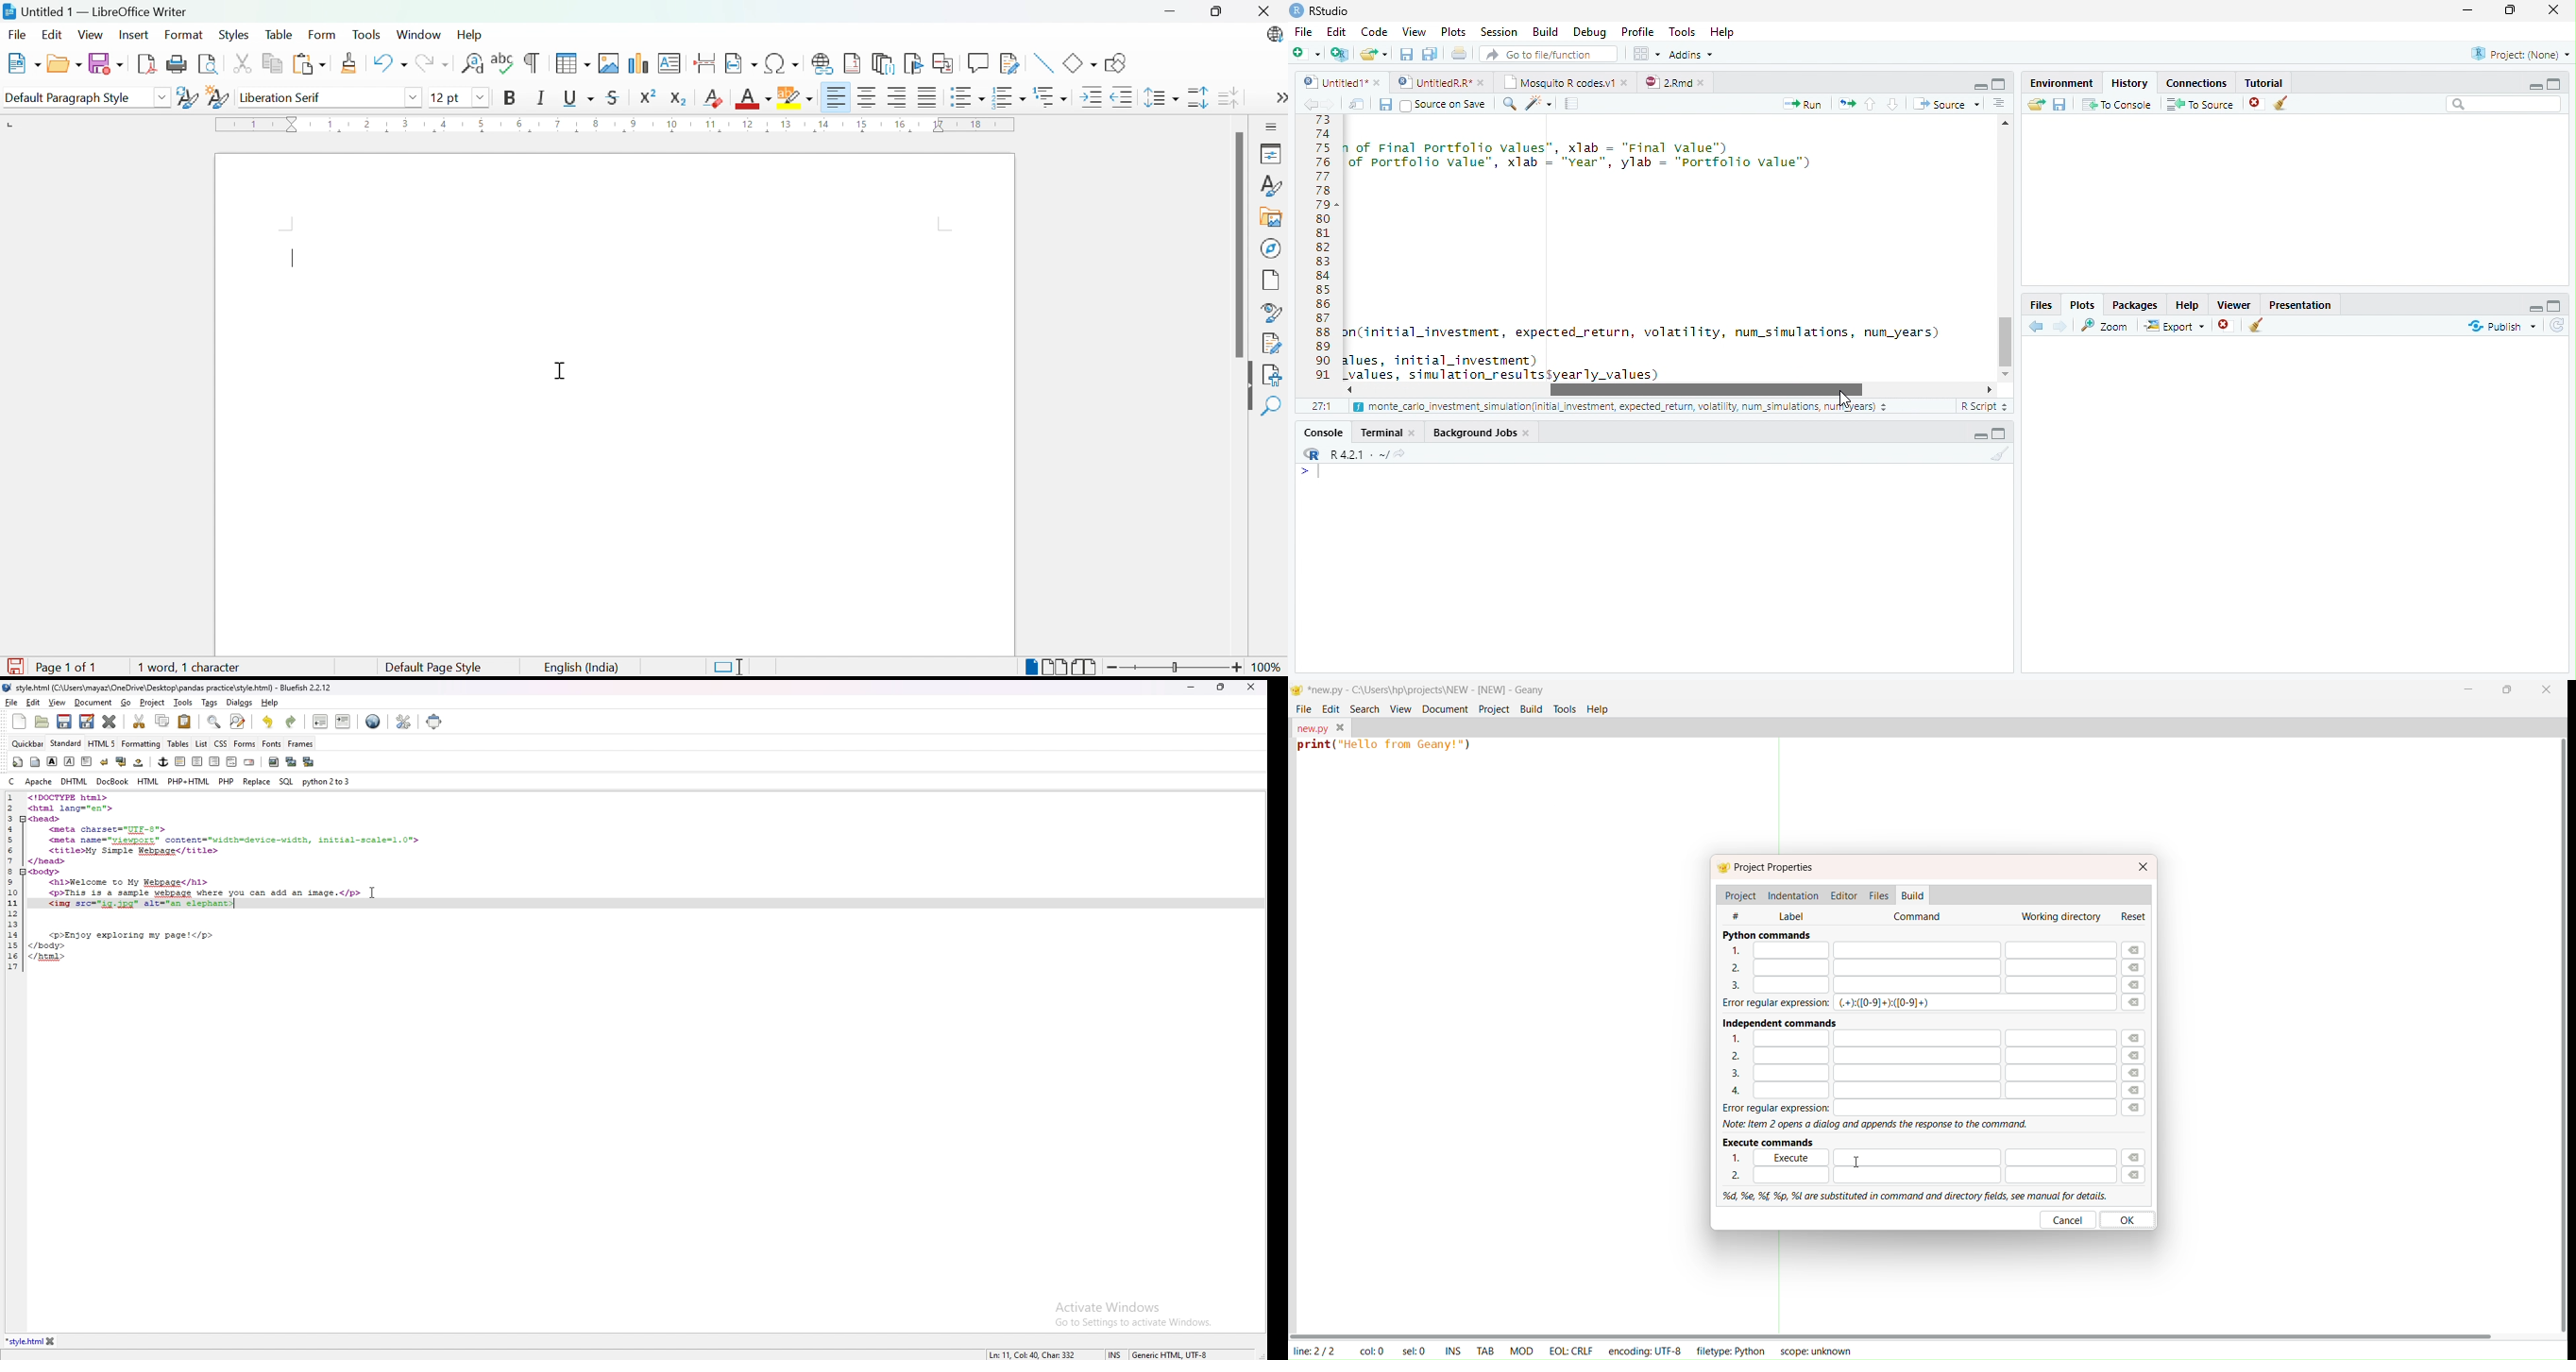 The height and width of the screenshot is (1372, 2576). I want to click on 100%, so click(1269, 669).